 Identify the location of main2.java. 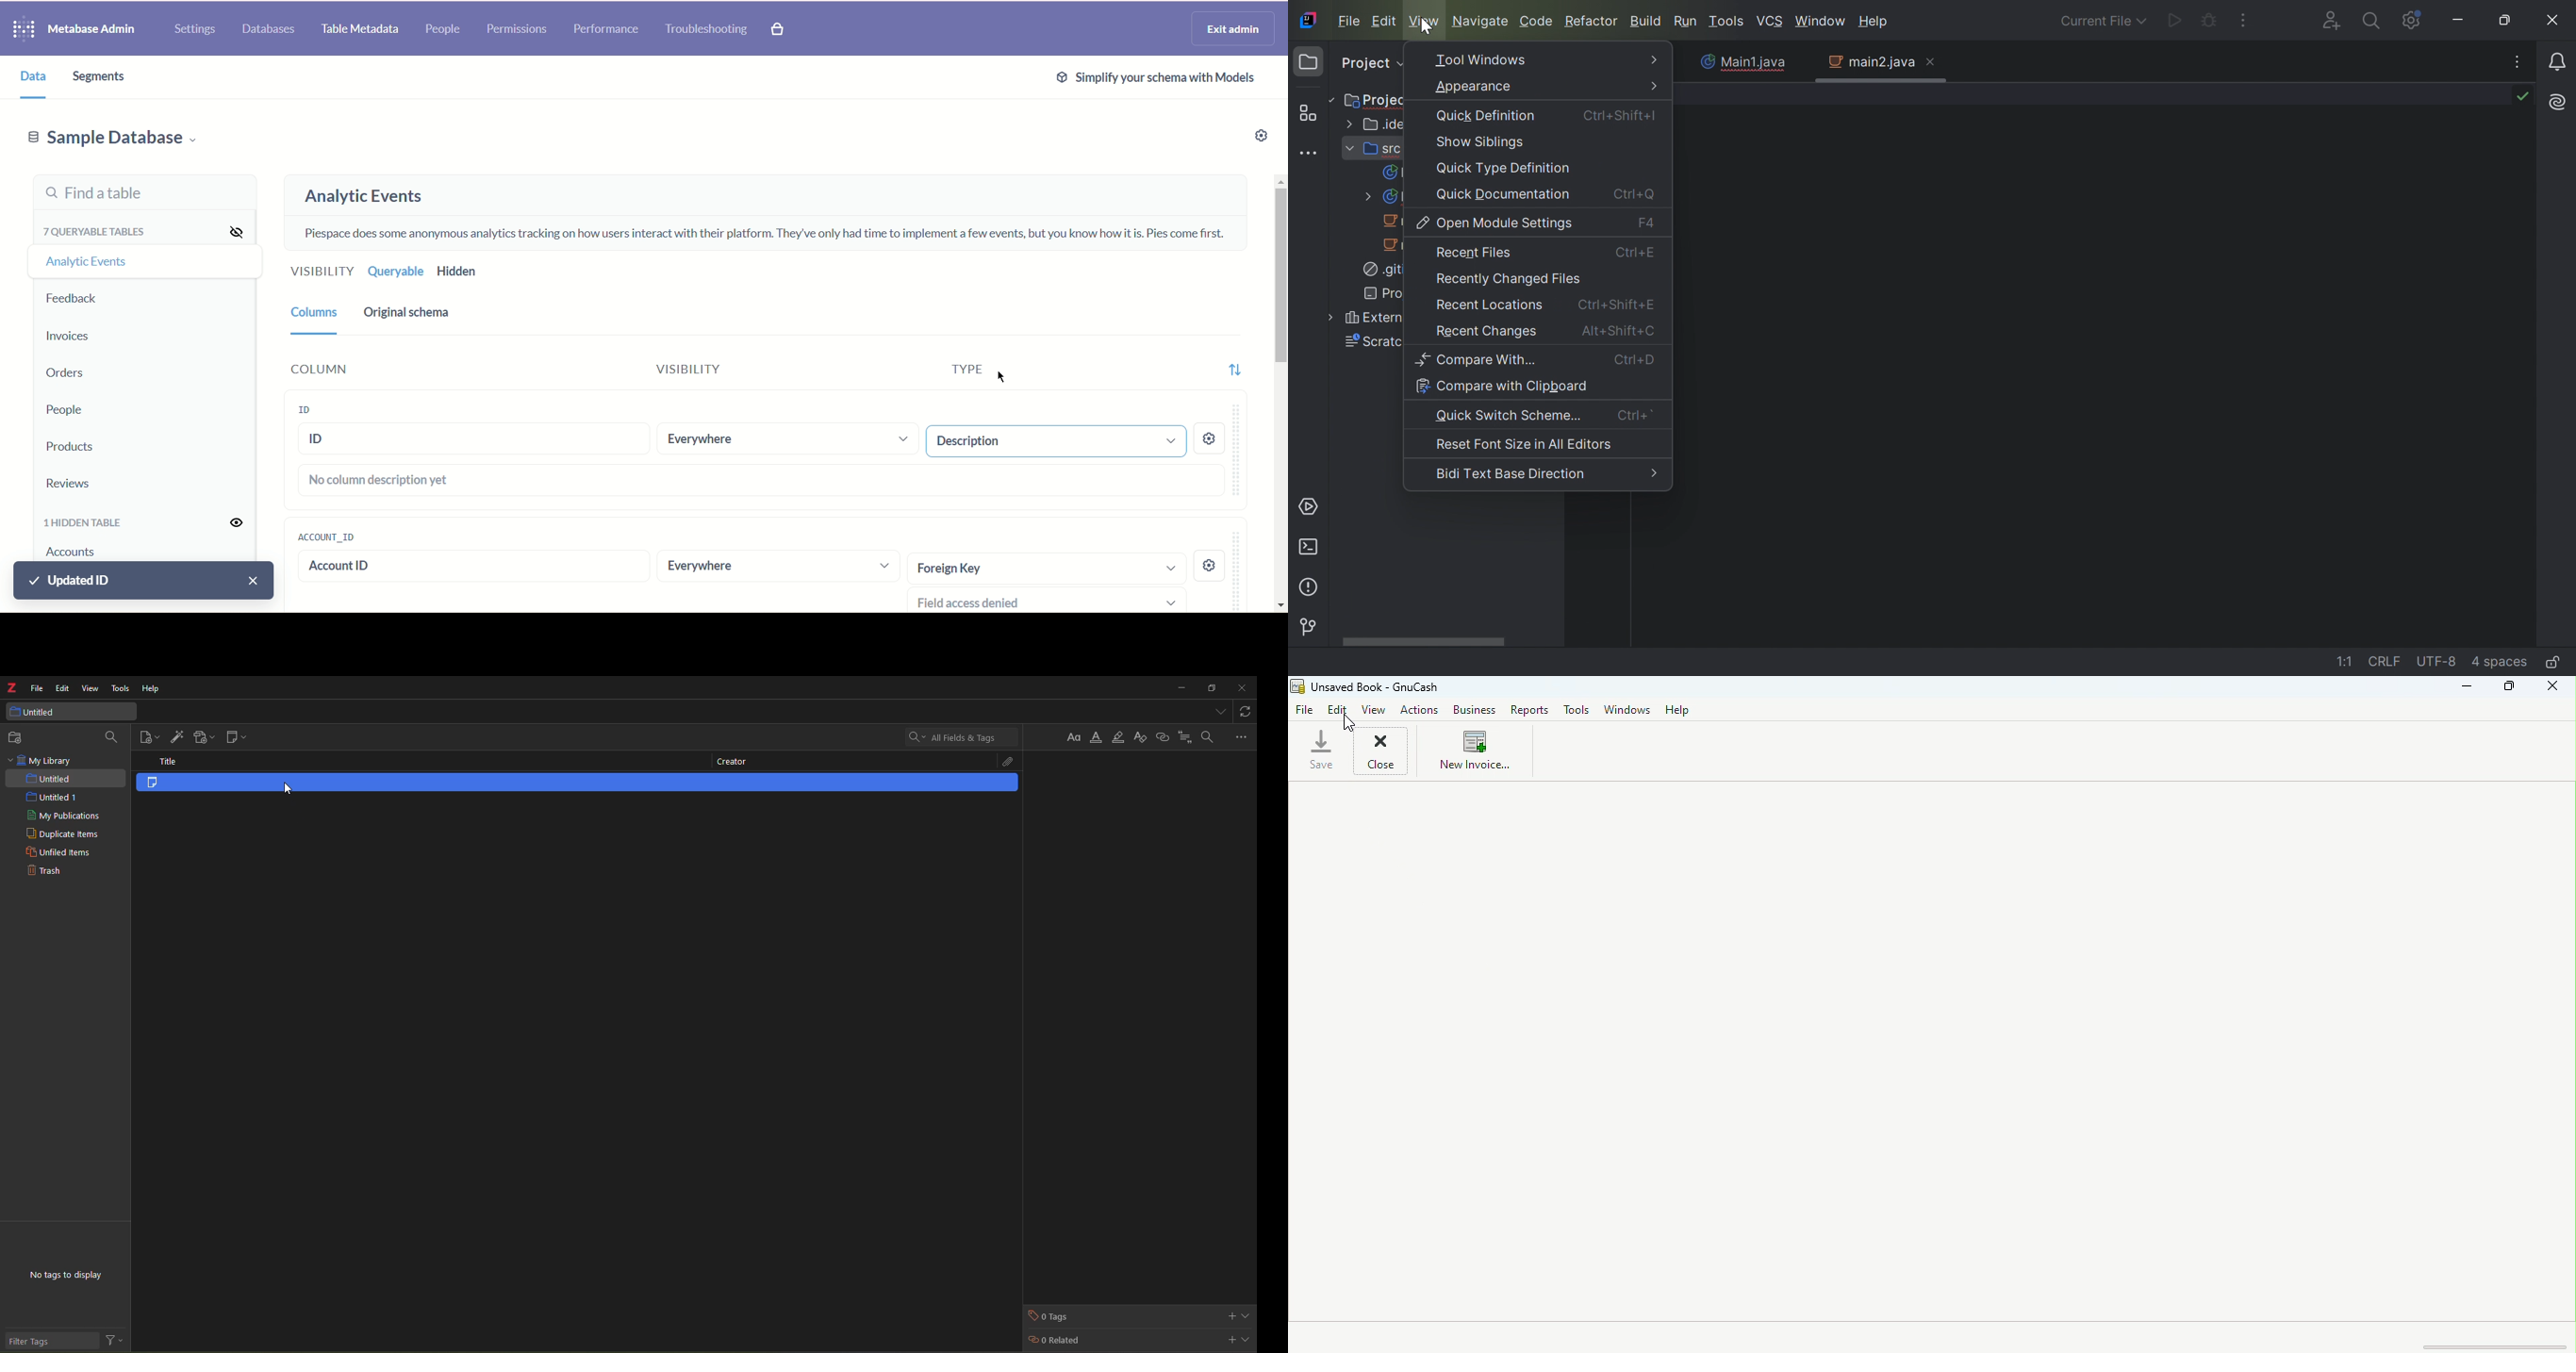
(1871, 62).